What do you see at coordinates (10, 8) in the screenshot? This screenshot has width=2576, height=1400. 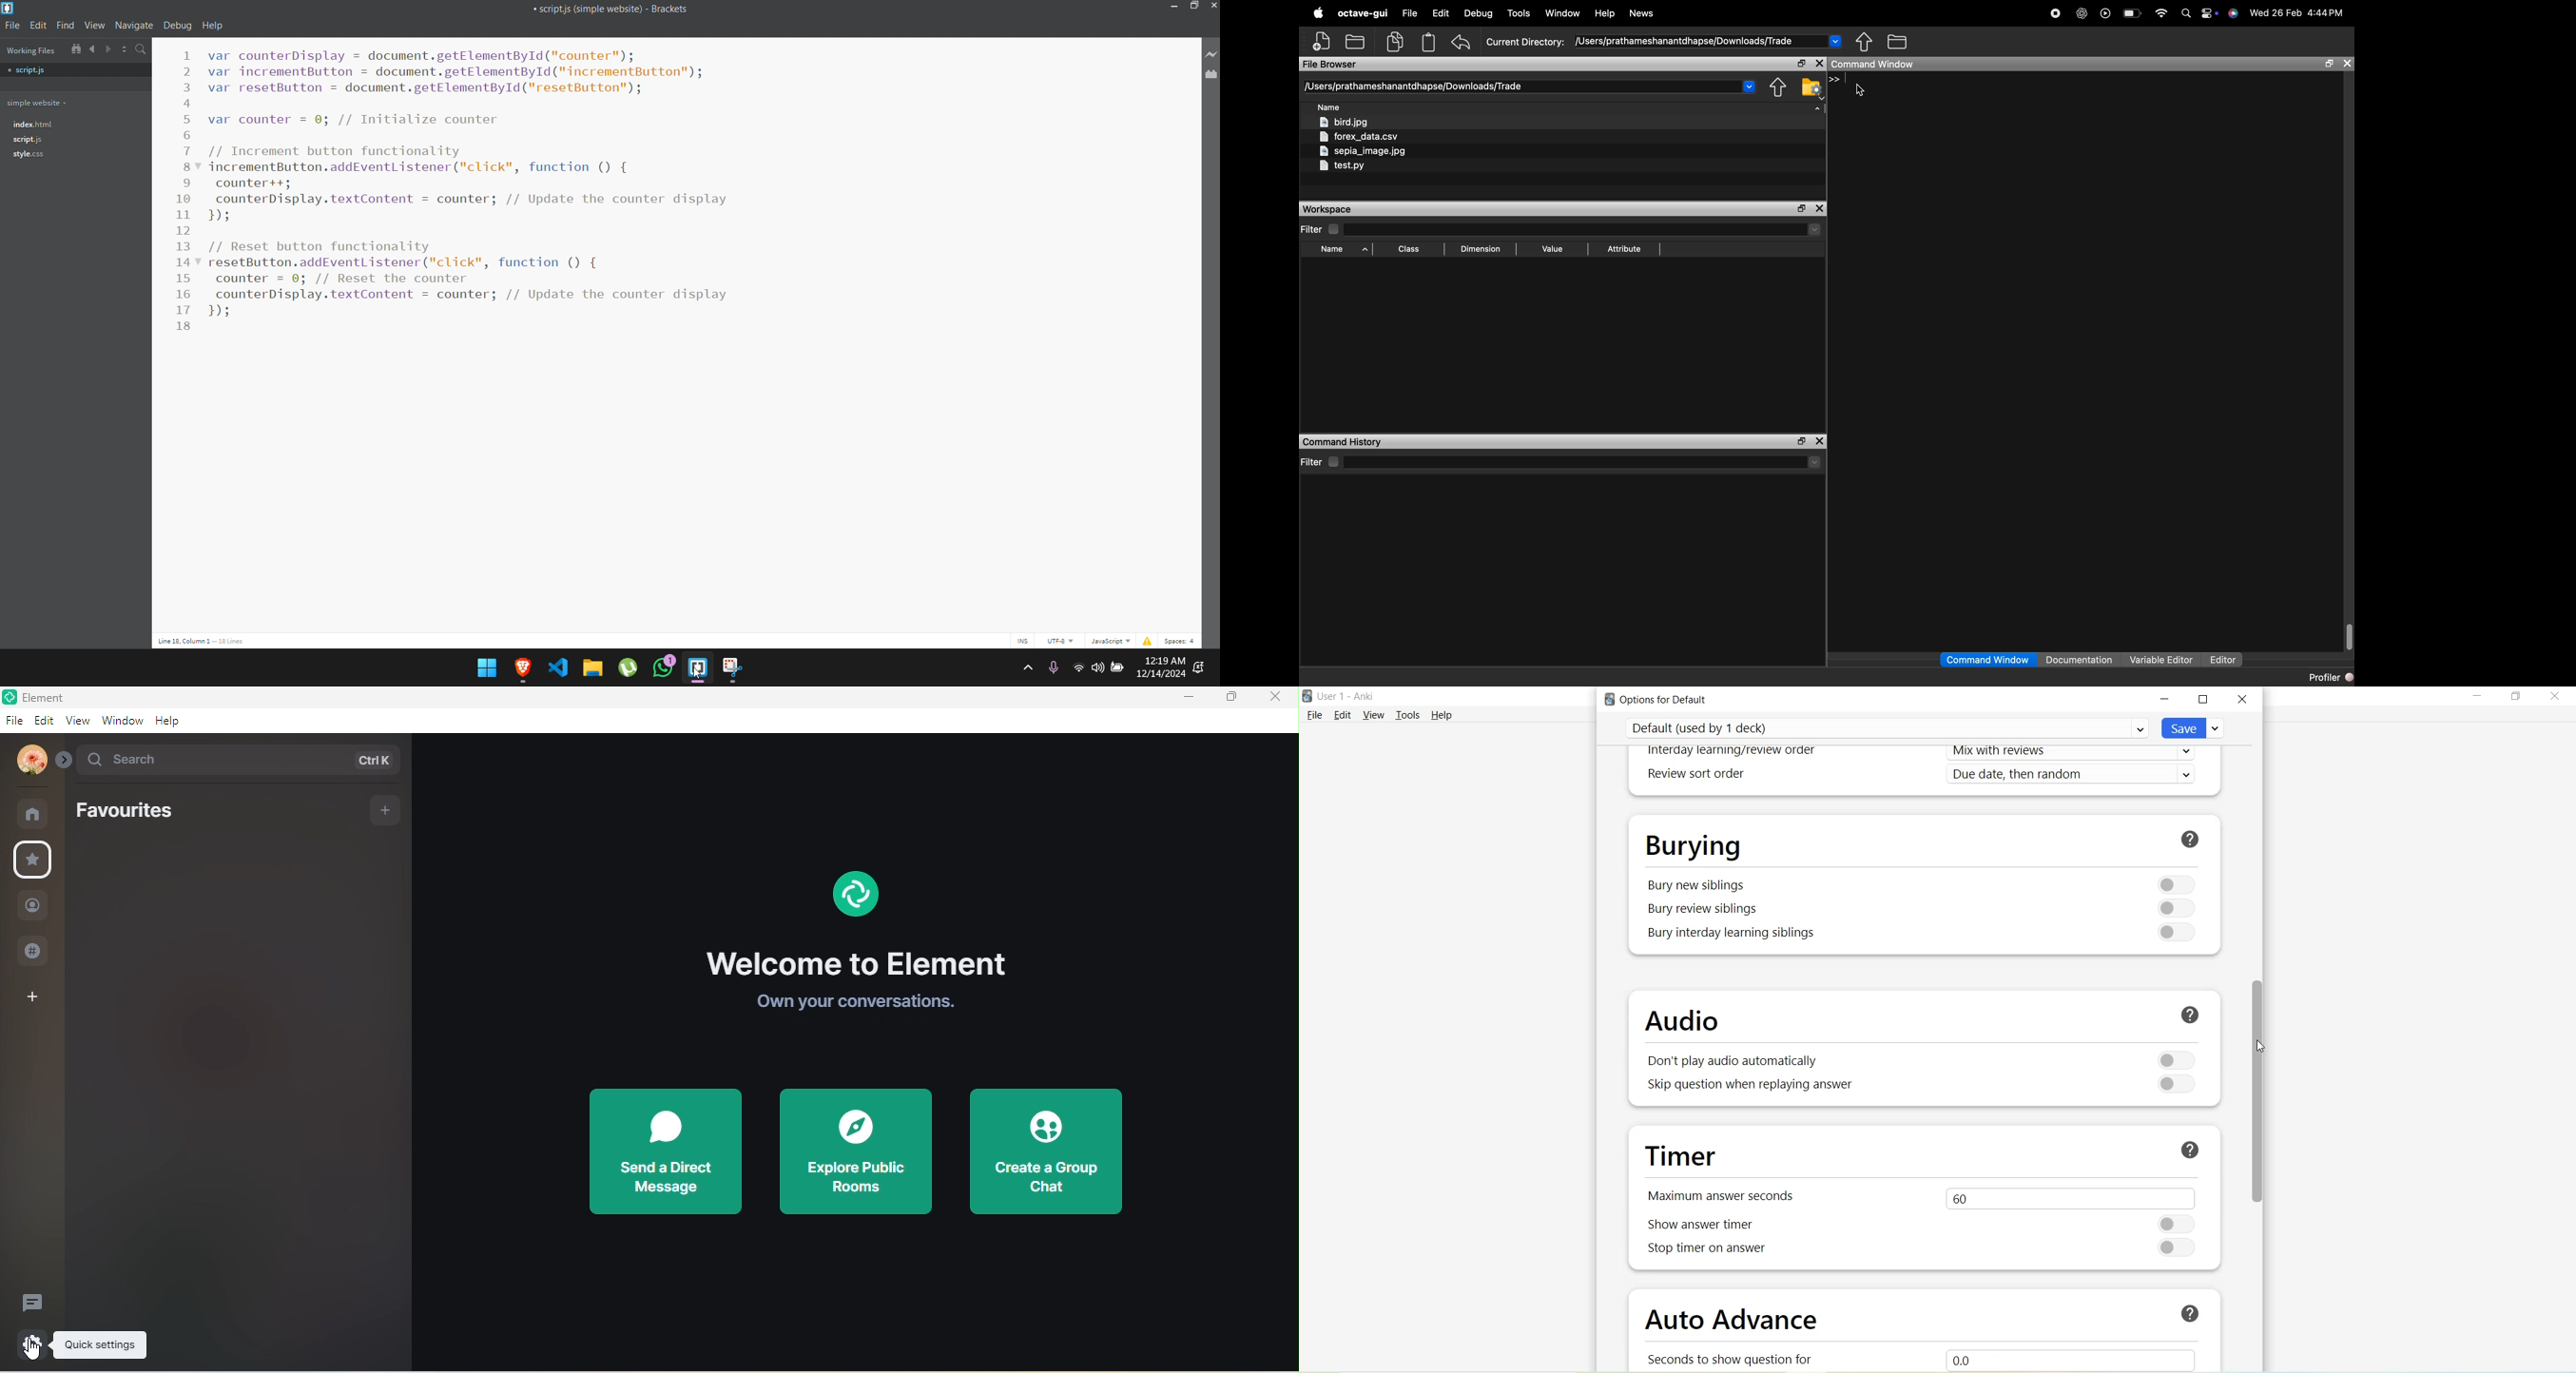 I see `brackets` at bounding box center [10, 8].